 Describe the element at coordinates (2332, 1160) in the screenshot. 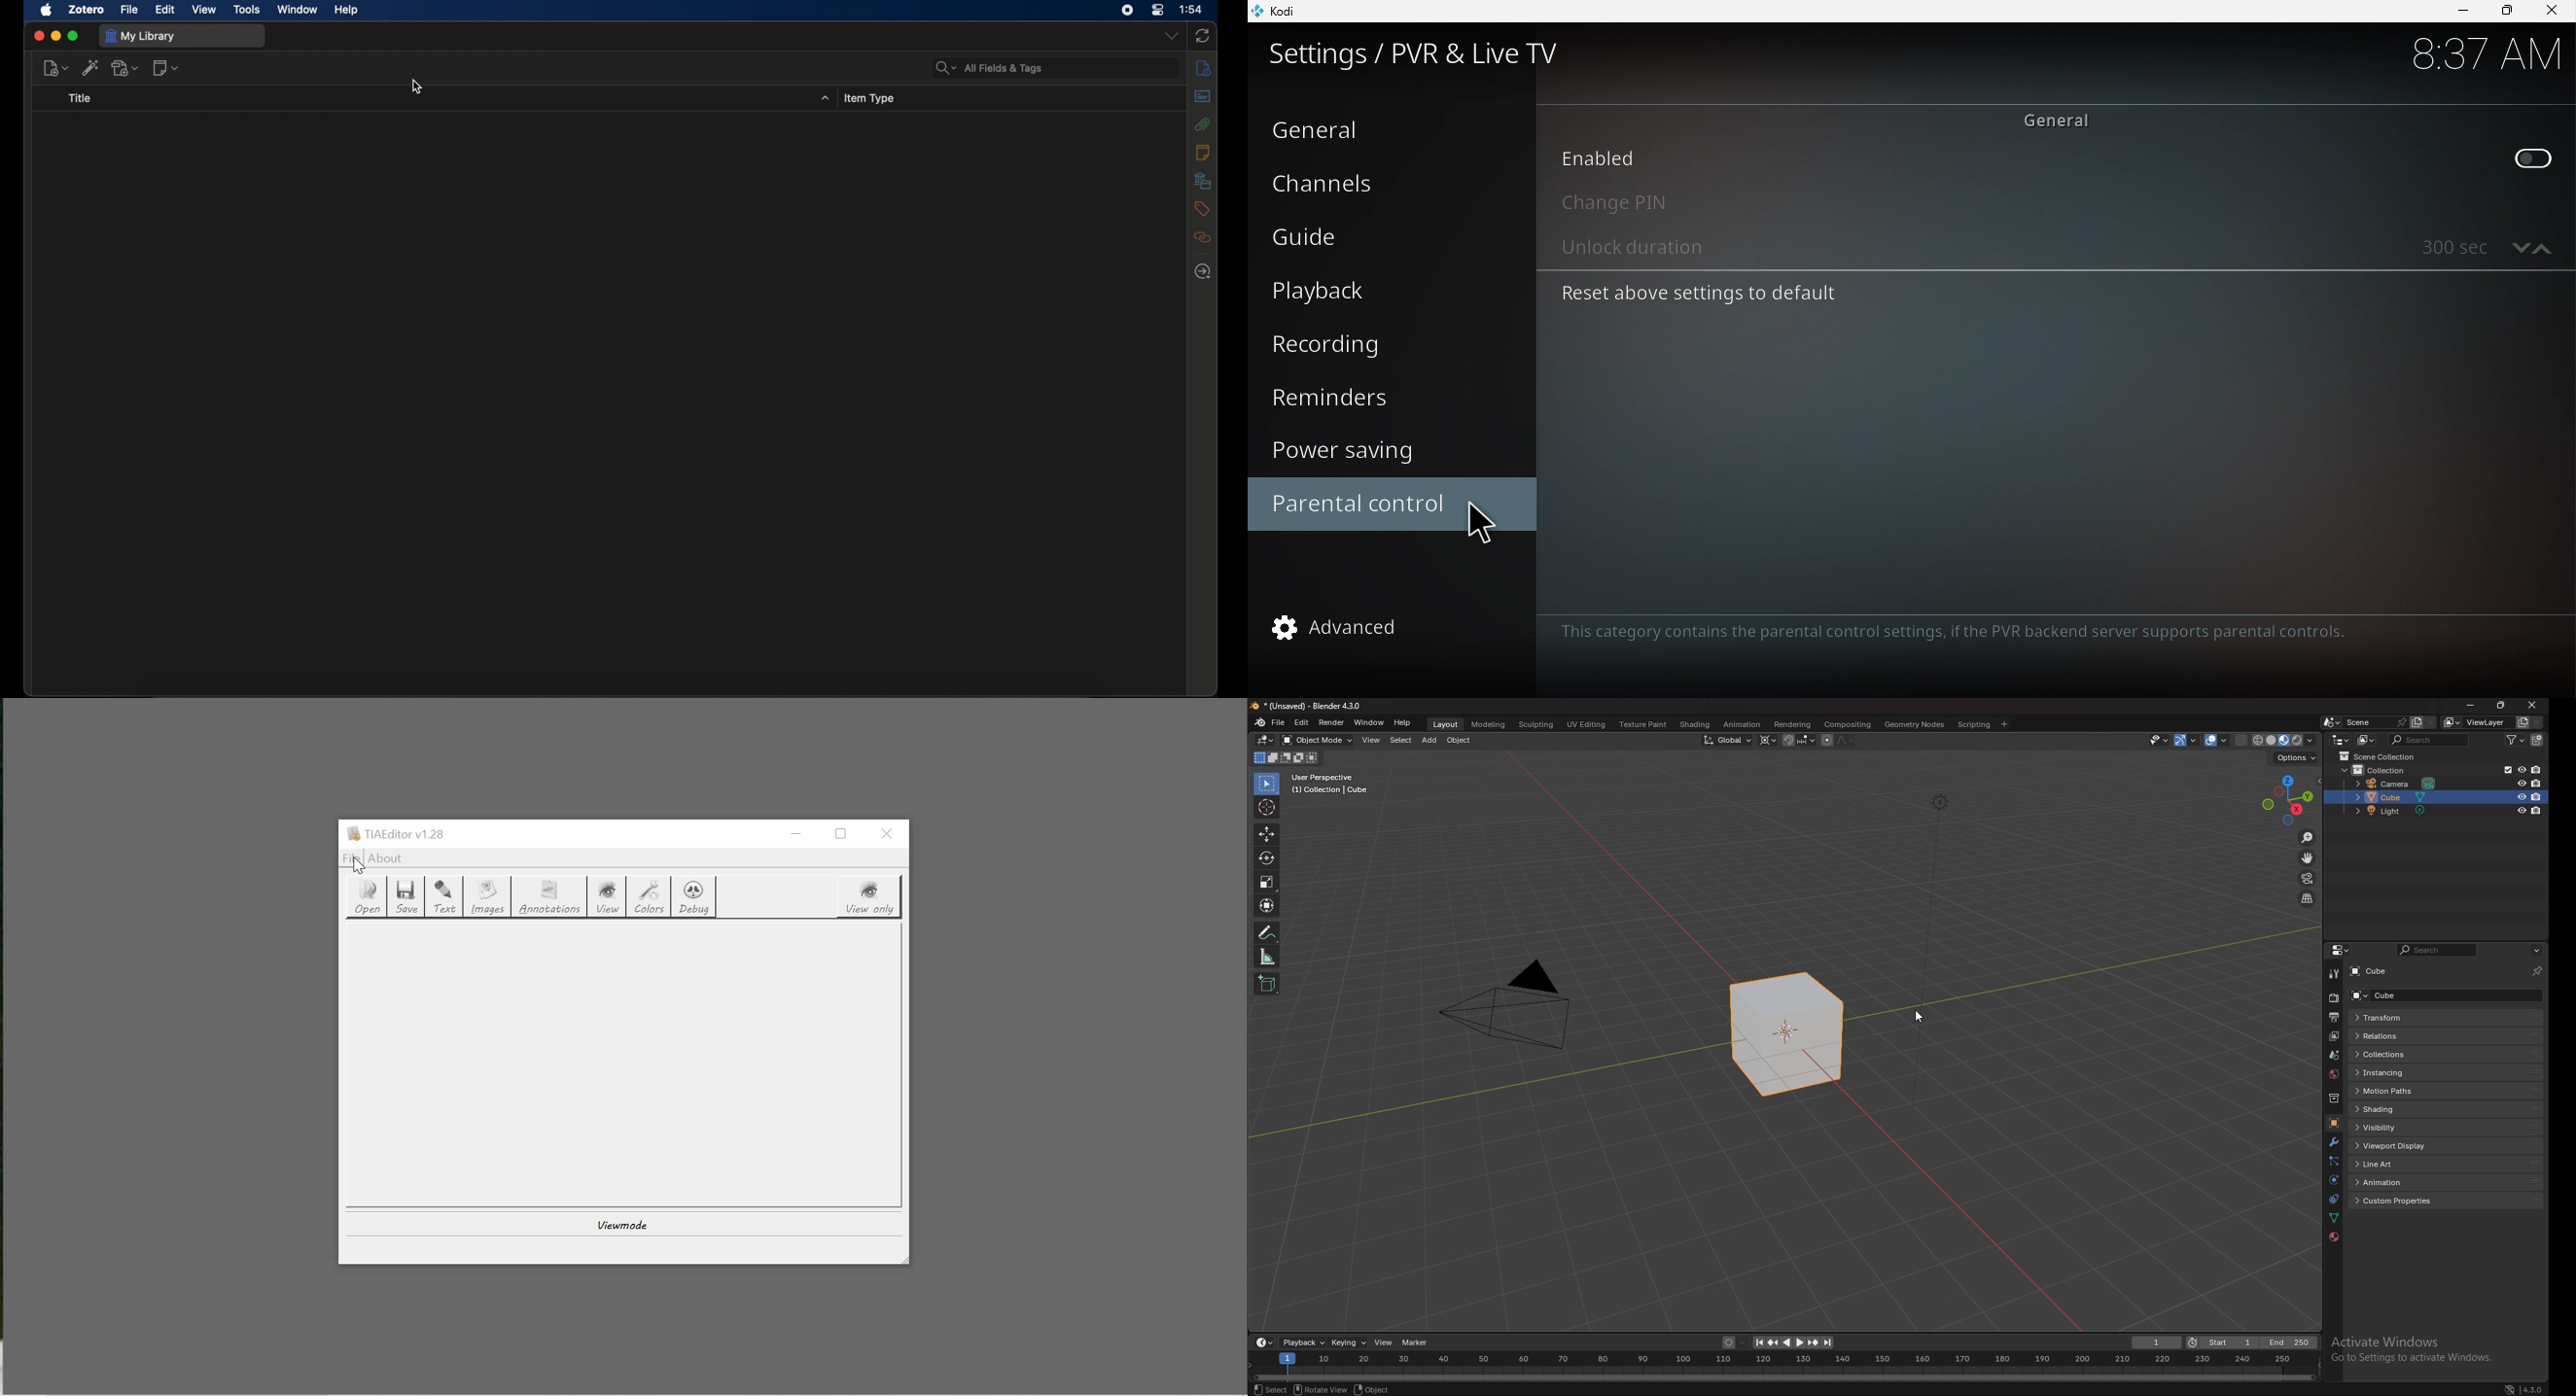

I see `particles` at that location.